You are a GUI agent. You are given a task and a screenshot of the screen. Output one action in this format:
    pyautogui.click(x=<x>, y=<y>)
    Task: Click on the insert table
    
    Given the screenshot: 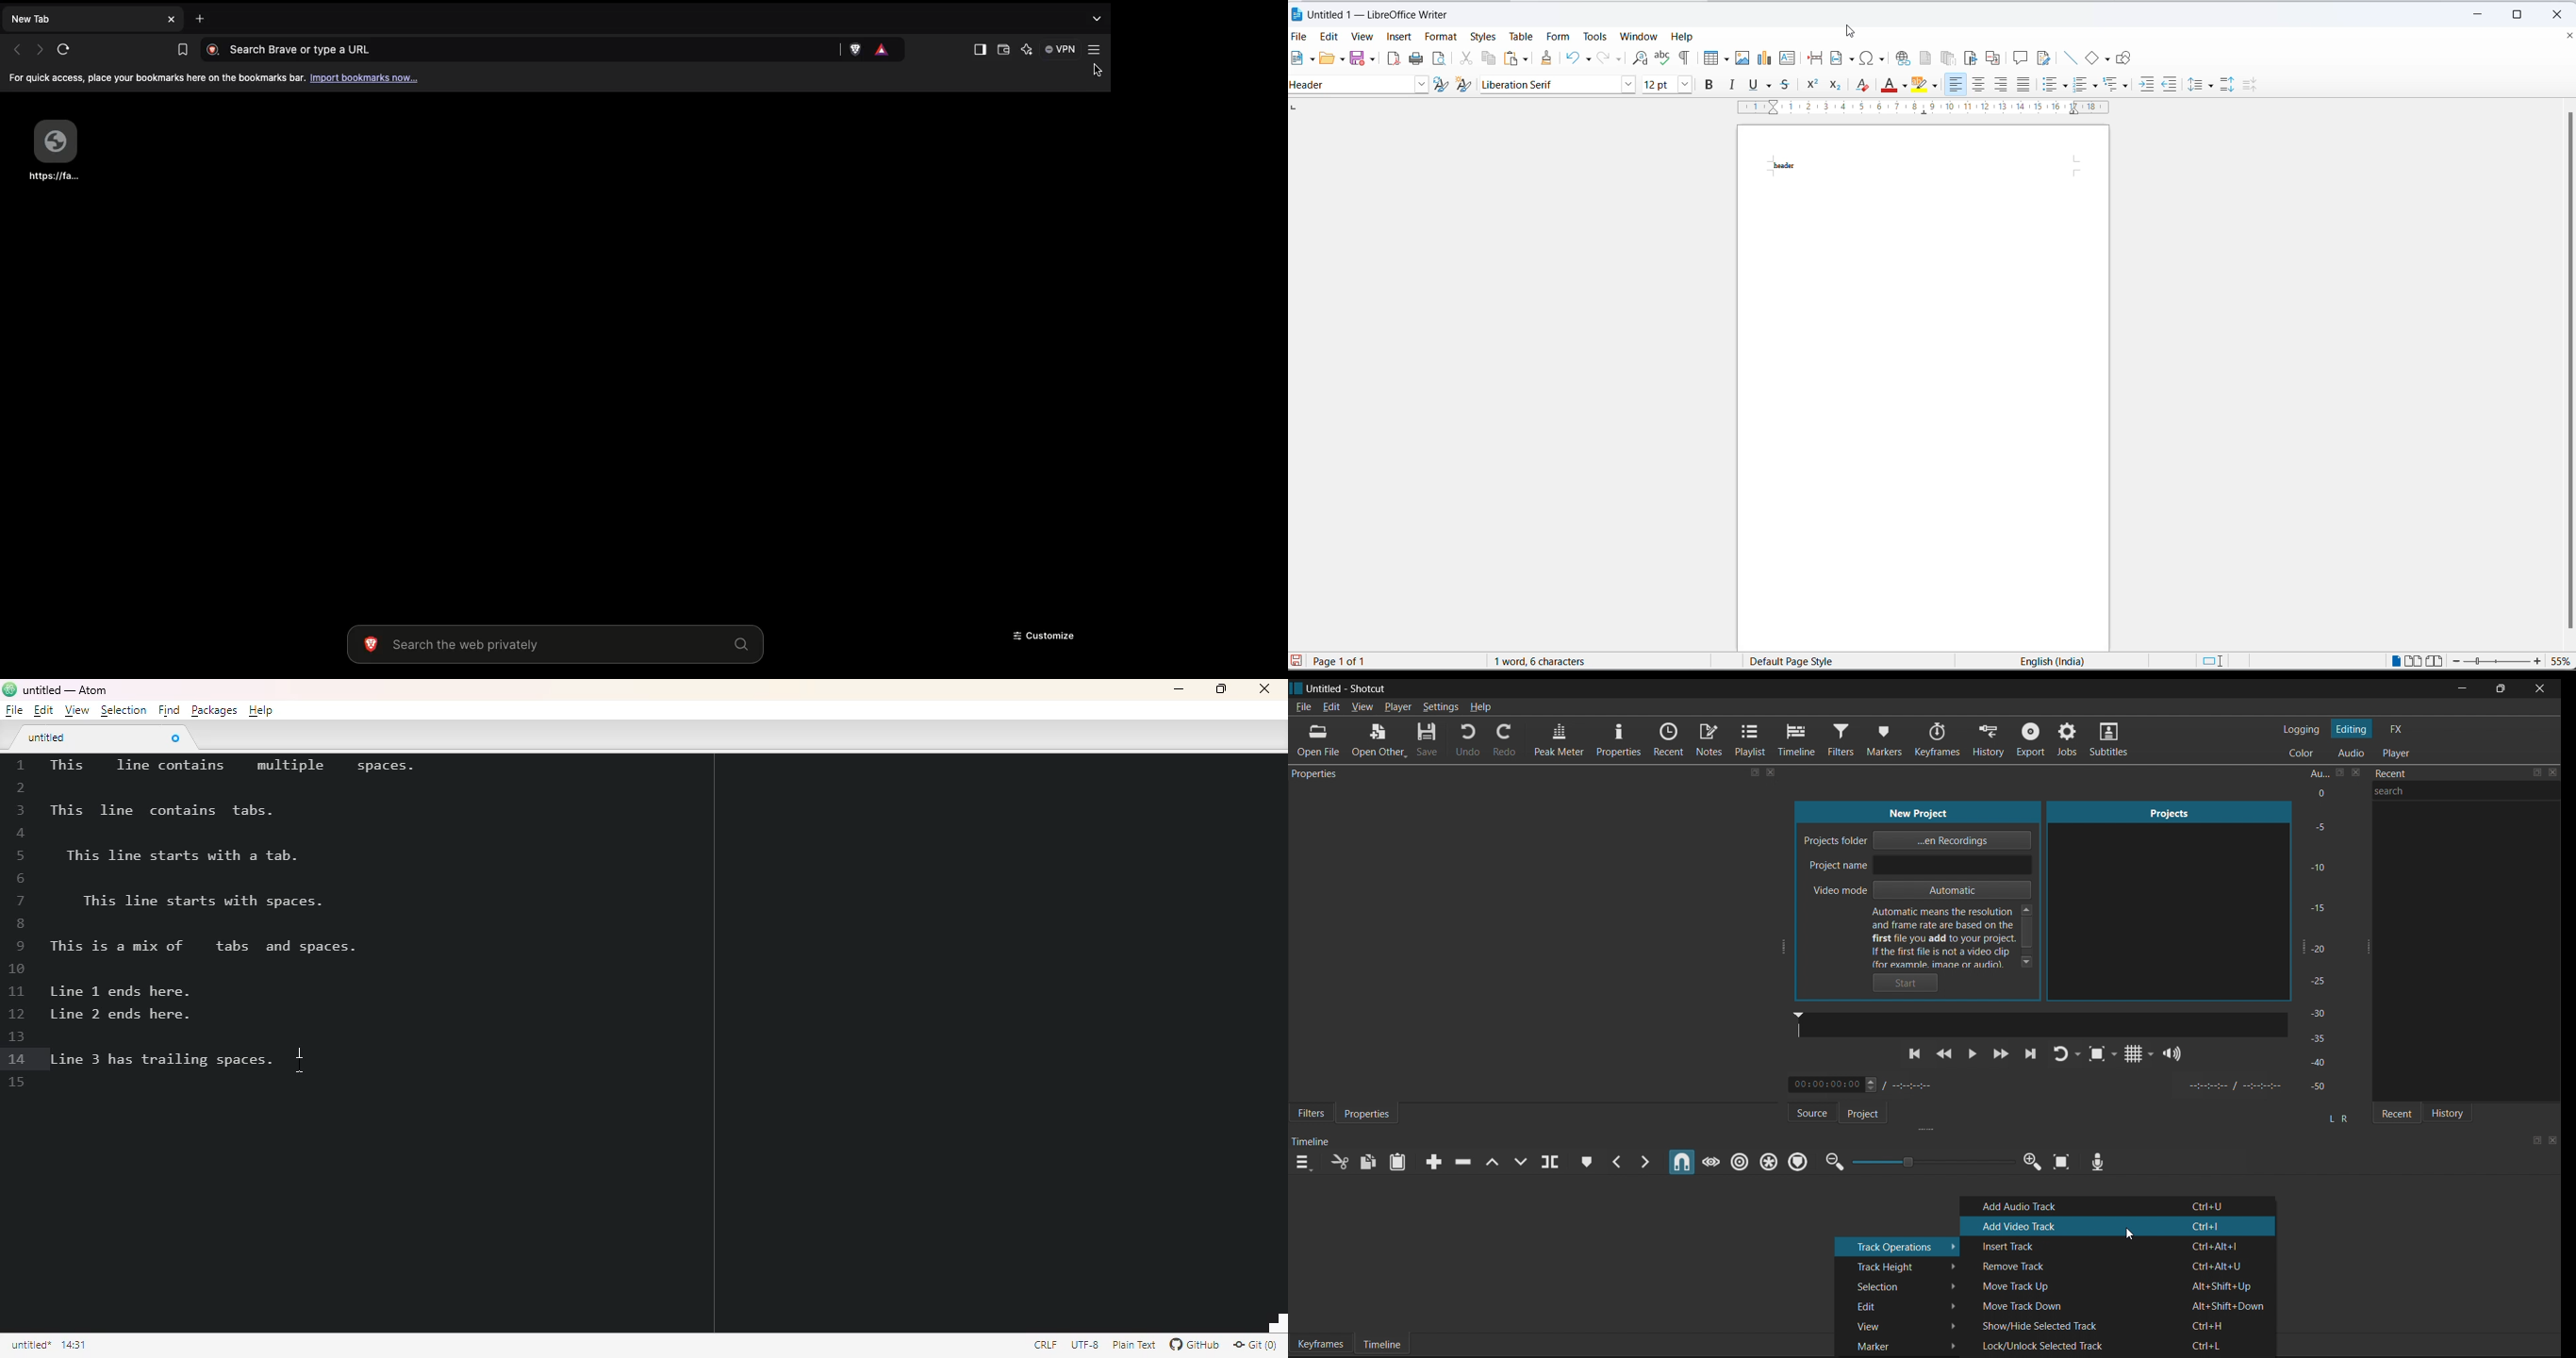 What is the action you would take?
    pyautogui.click(x=1708, y=58)
    